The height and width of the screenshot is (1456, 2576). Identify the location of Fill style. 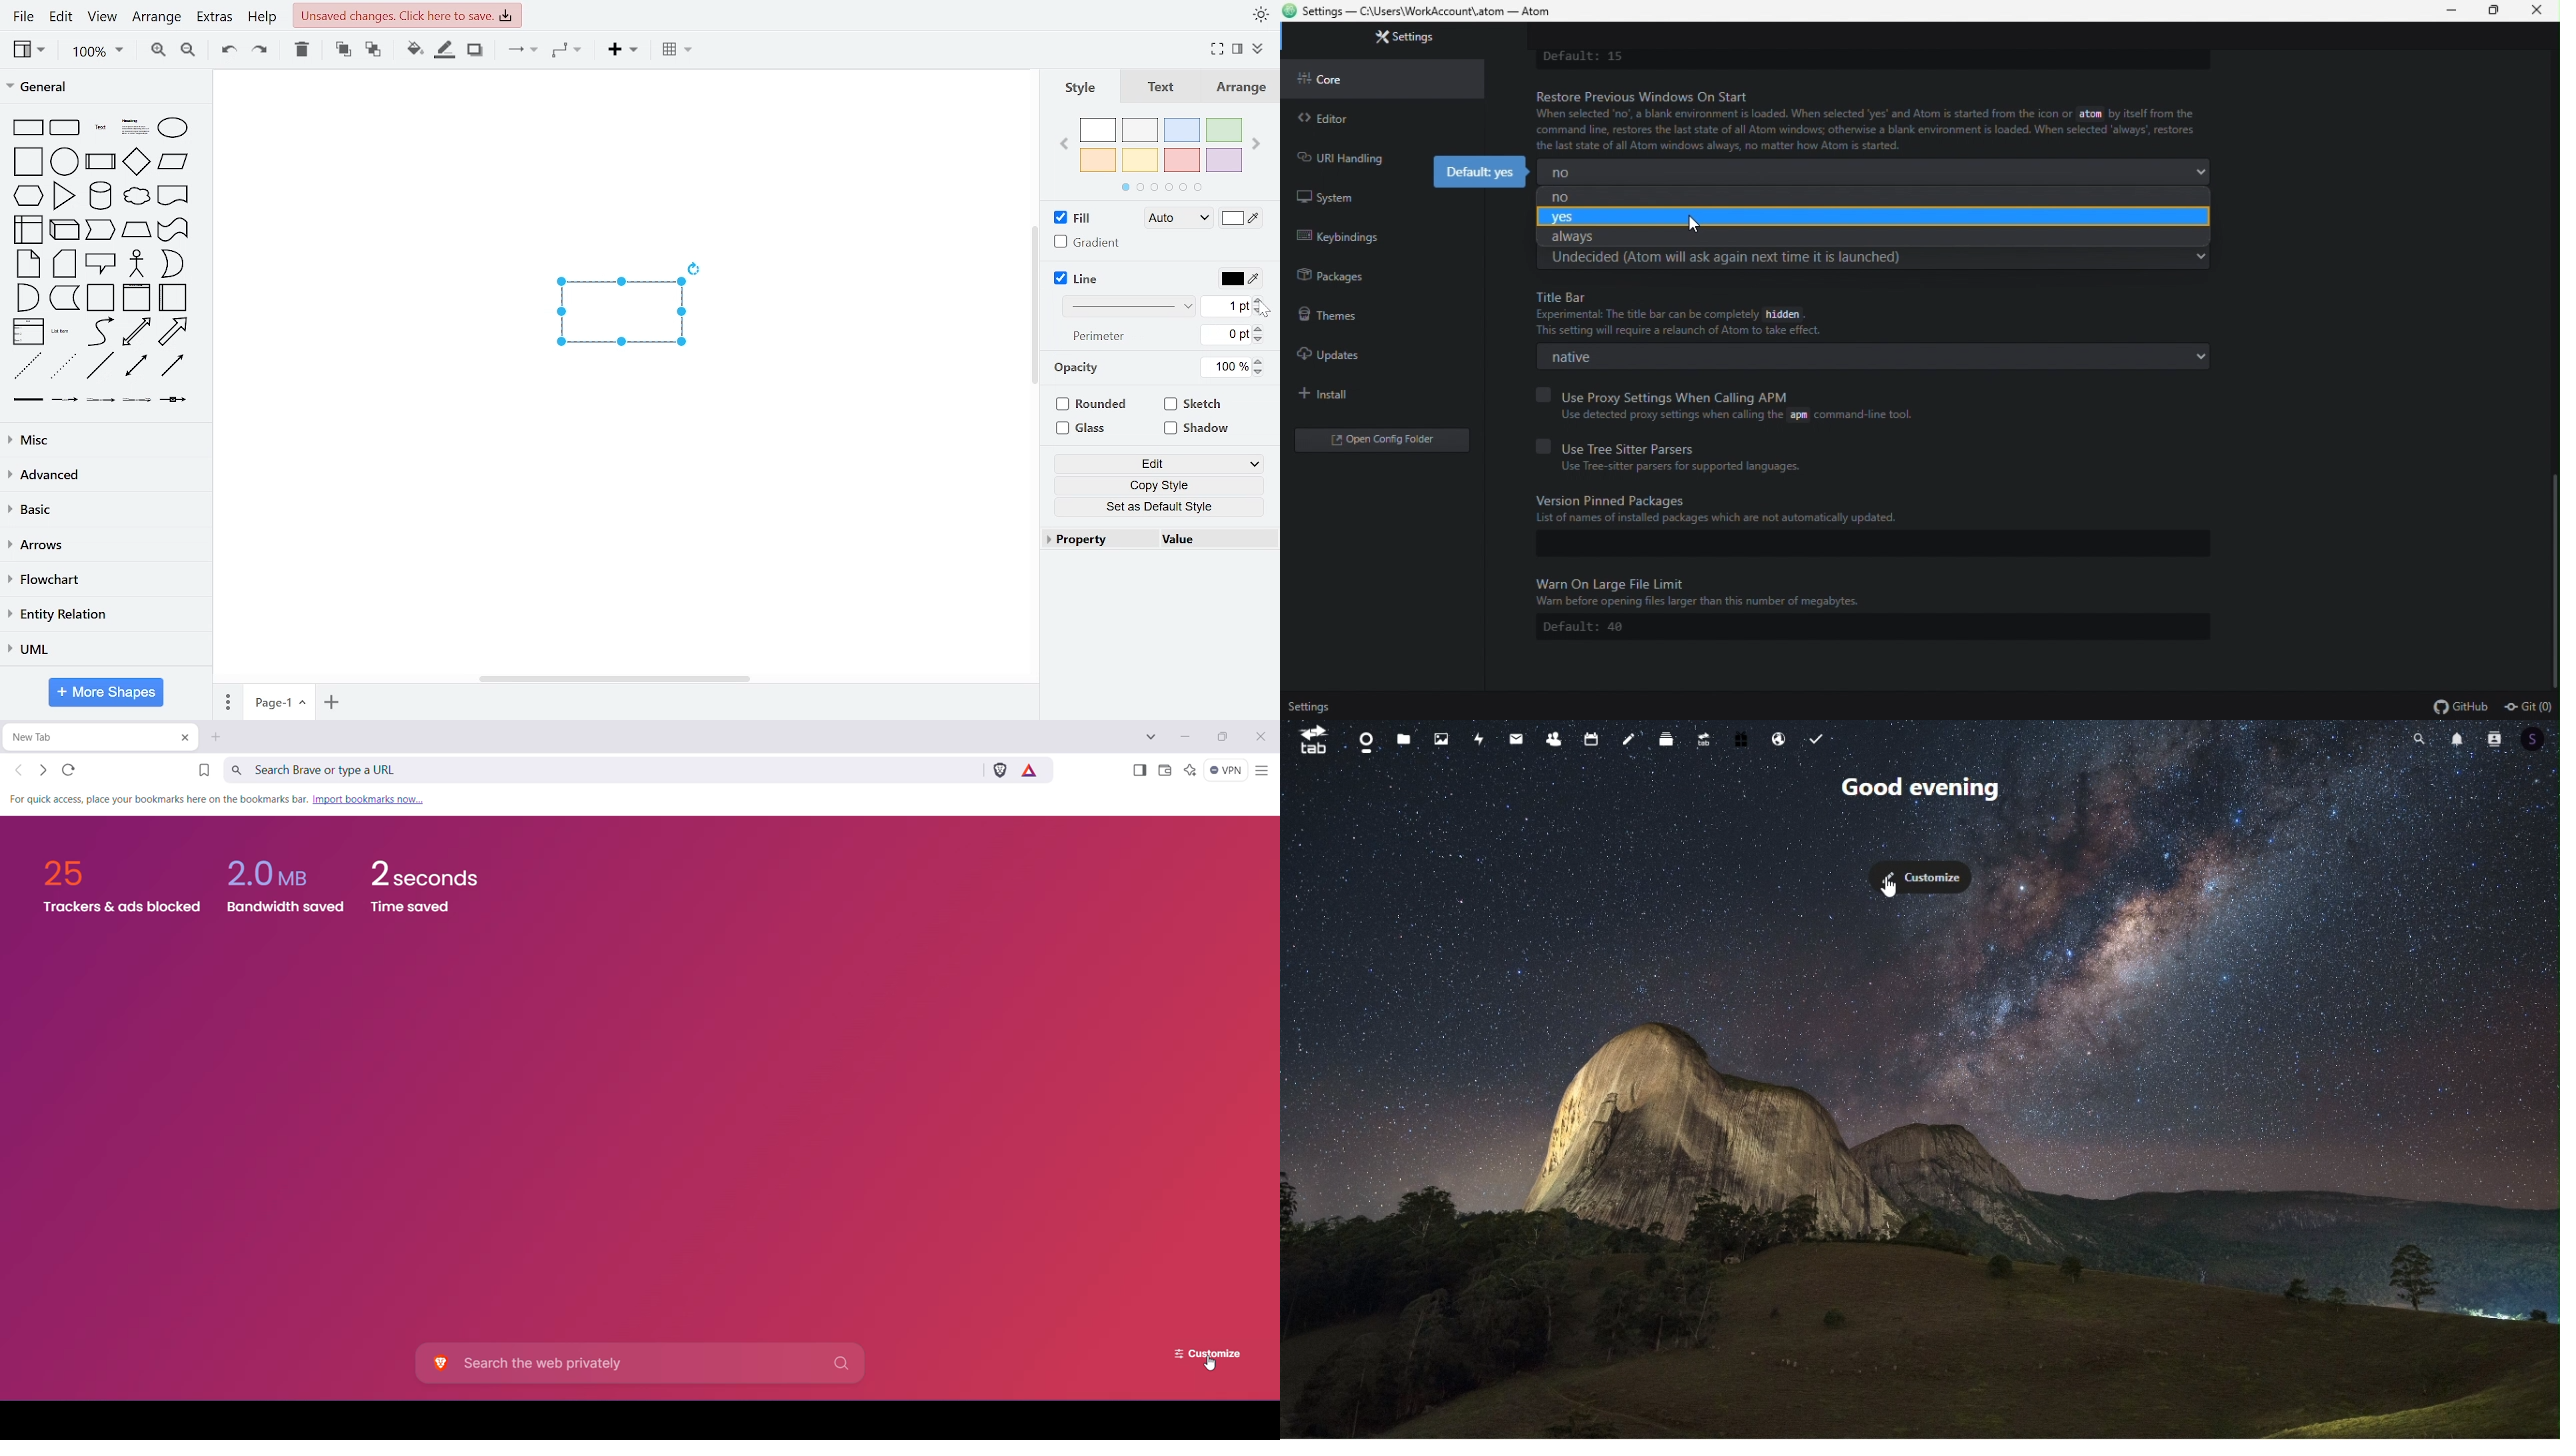
(1174, 220).